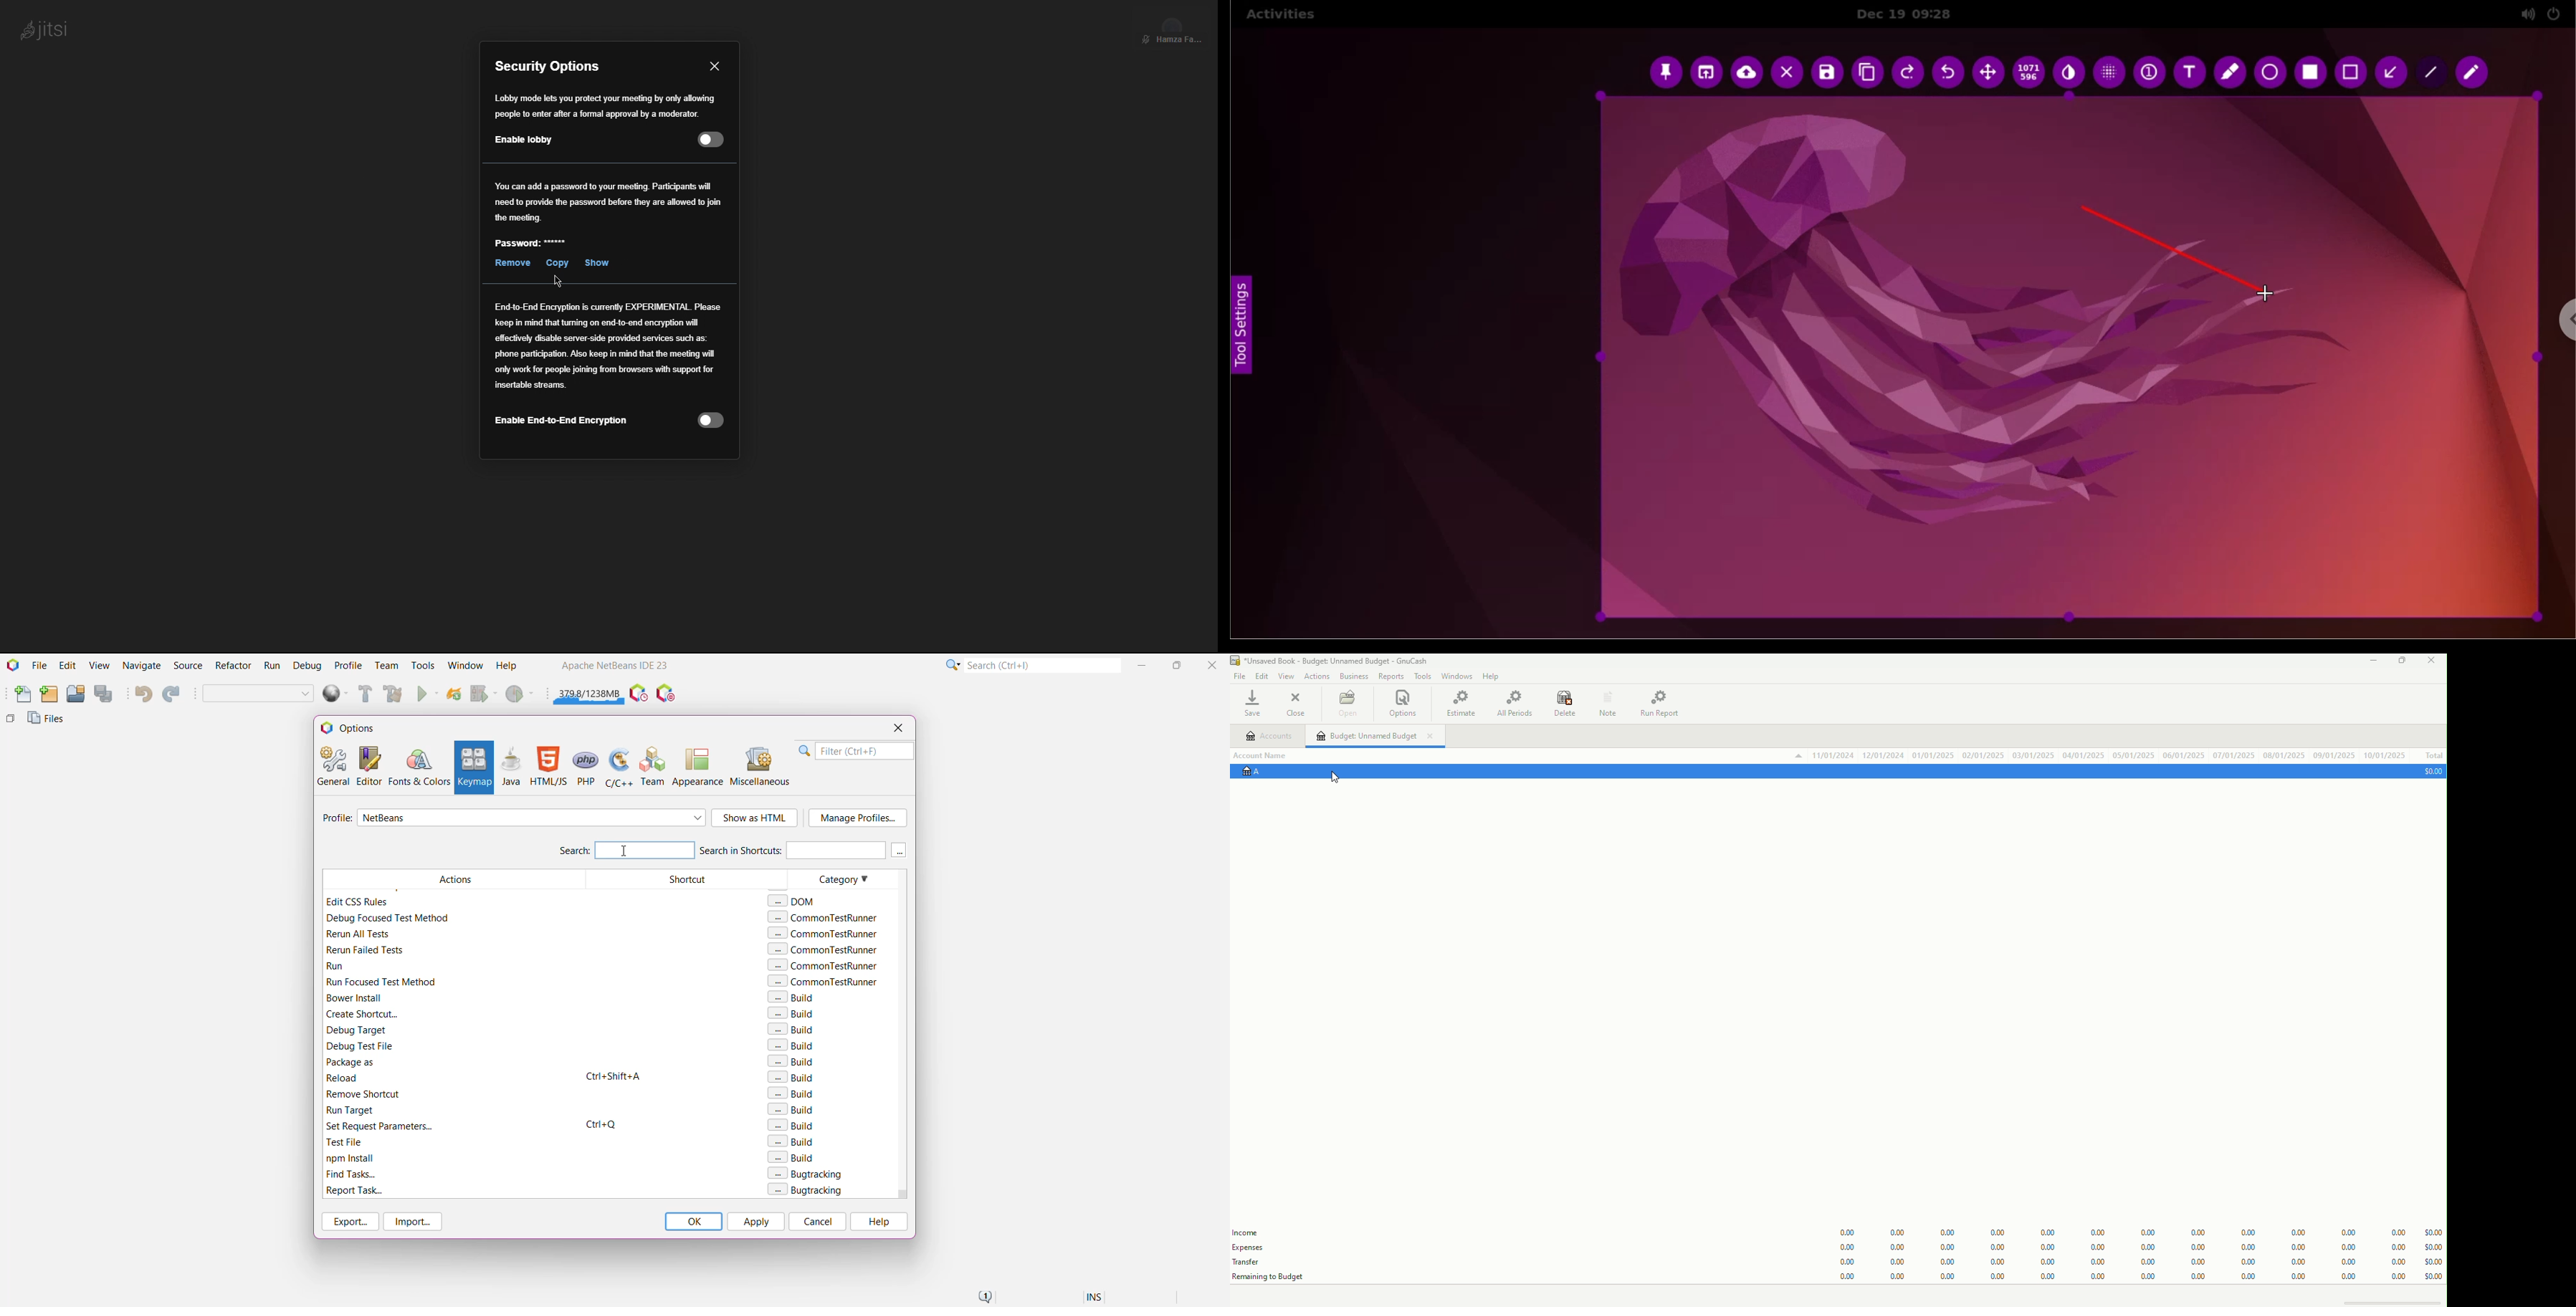 The width and height of the screenshot is (2576, 1316). I want to click on Options, so click(1404, 702).